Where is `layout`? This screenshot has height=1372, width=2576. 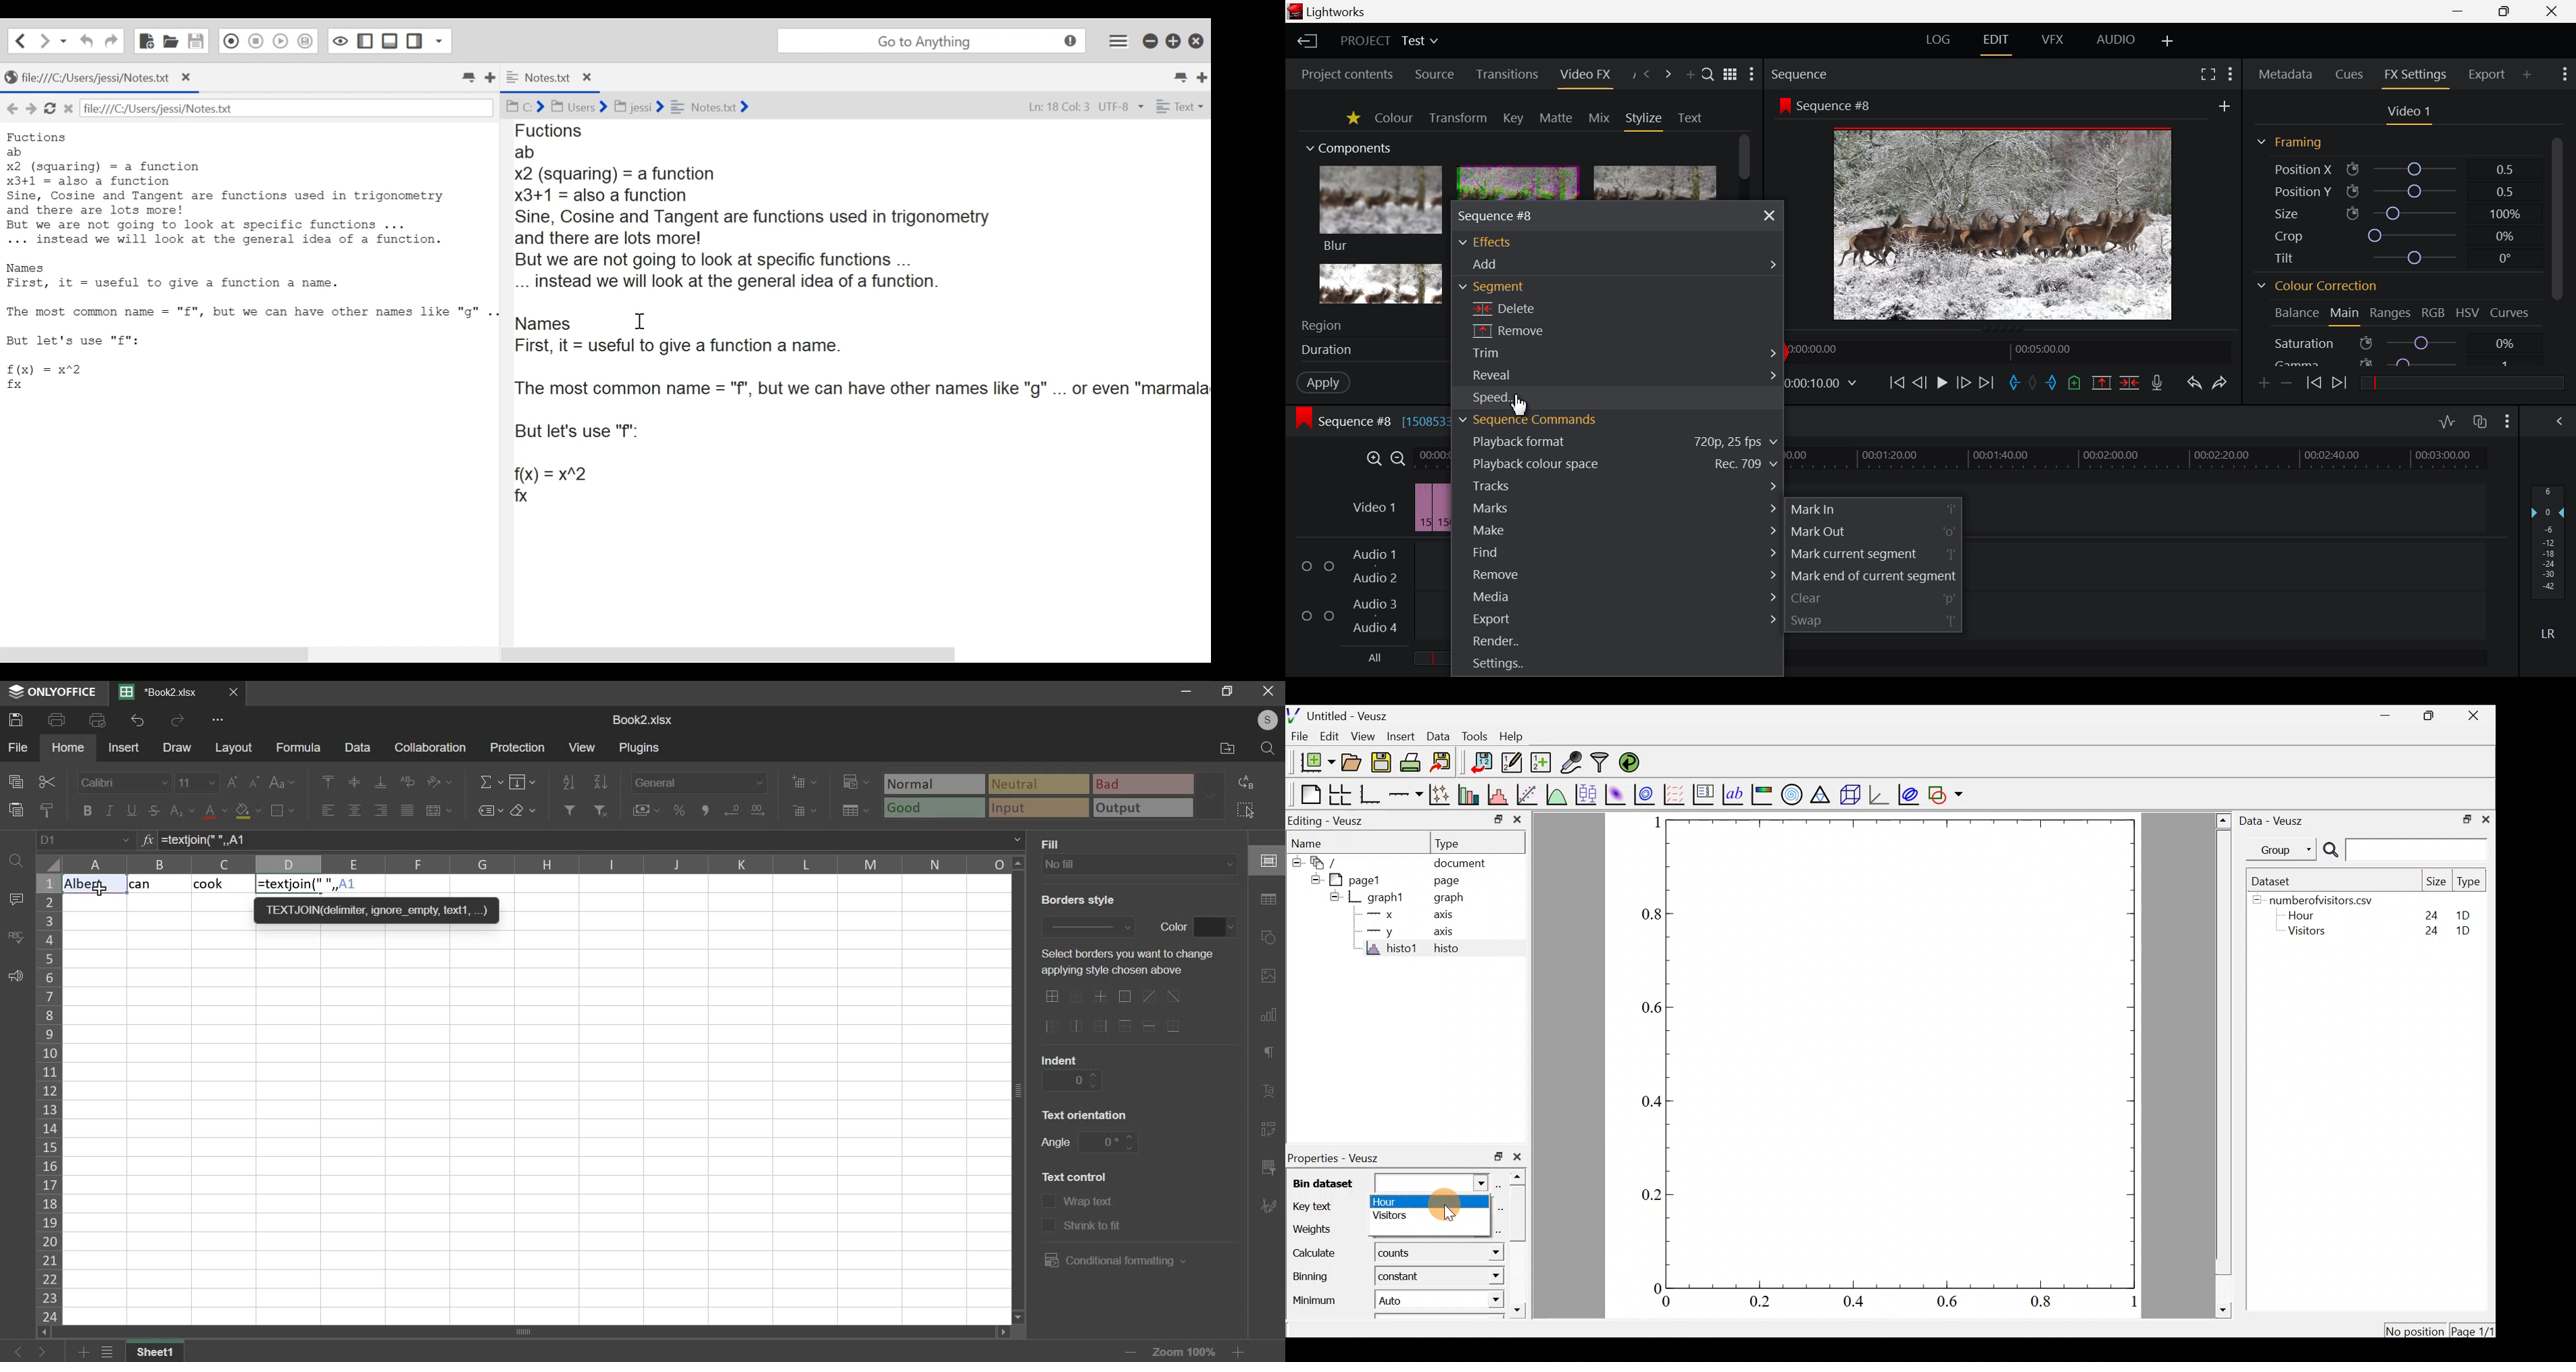
layout is located at coordinates (234, 748).